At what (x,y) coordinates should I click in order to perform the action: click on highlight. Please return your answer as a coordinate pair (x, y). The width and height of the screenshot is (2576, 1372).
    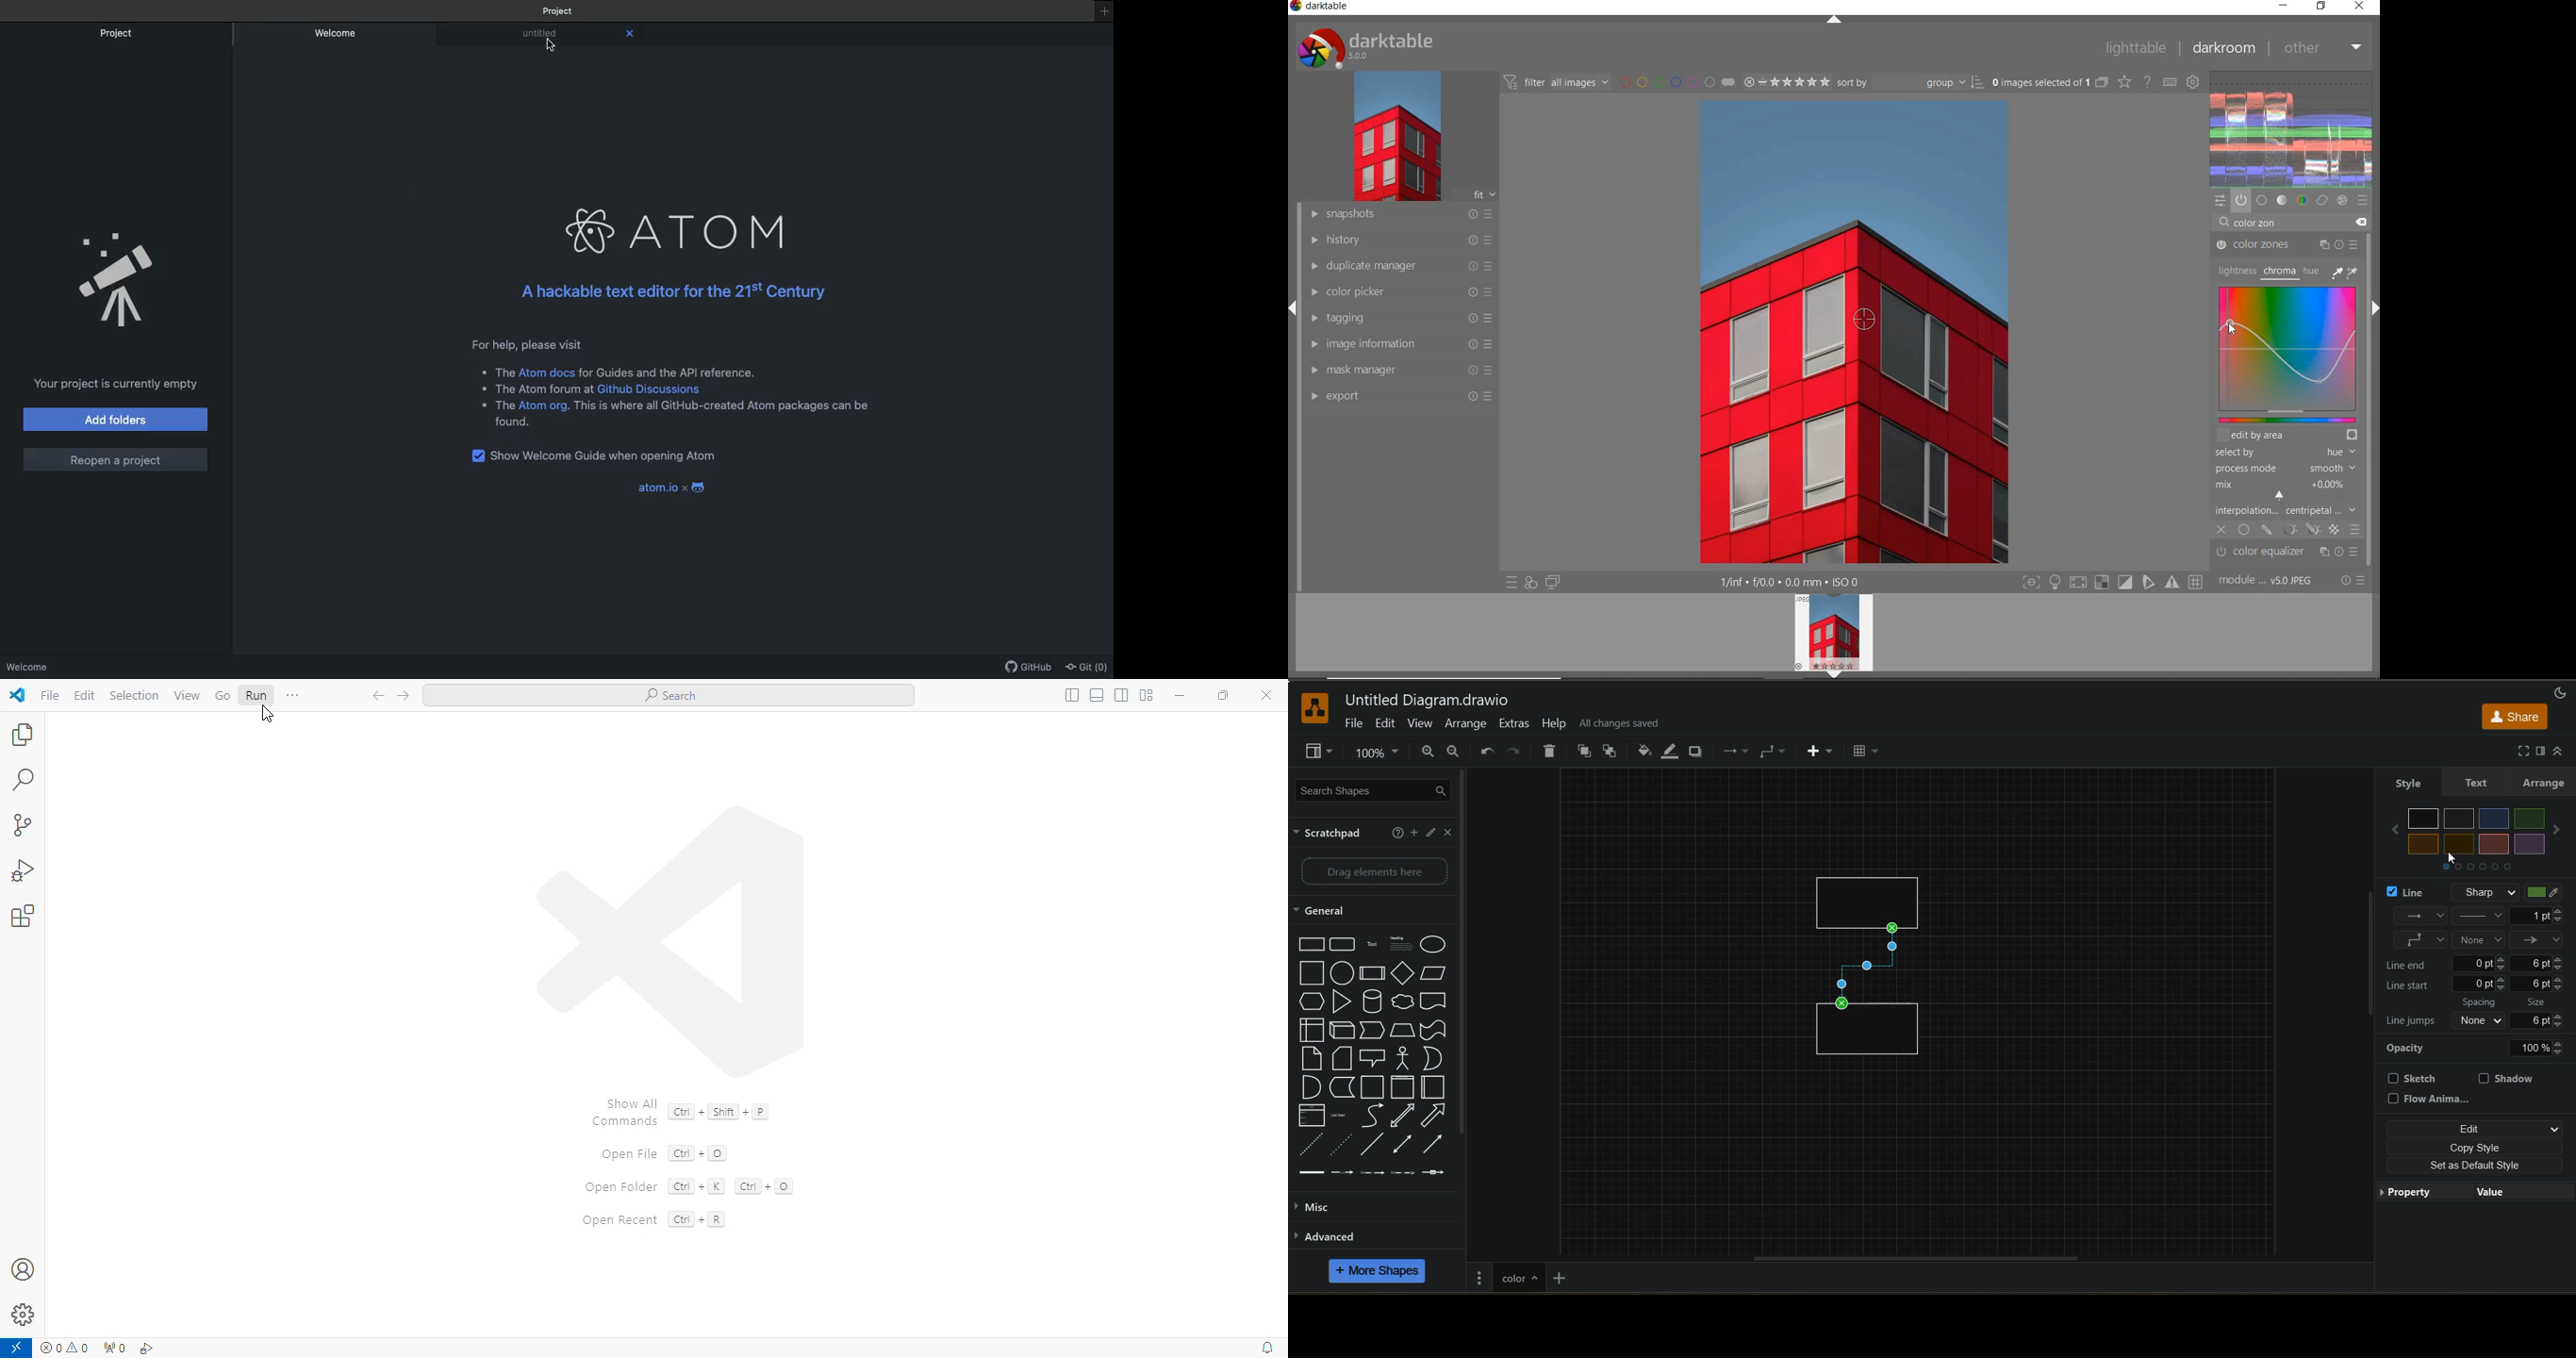
    Looking at the image, I should click on (2057, 585).